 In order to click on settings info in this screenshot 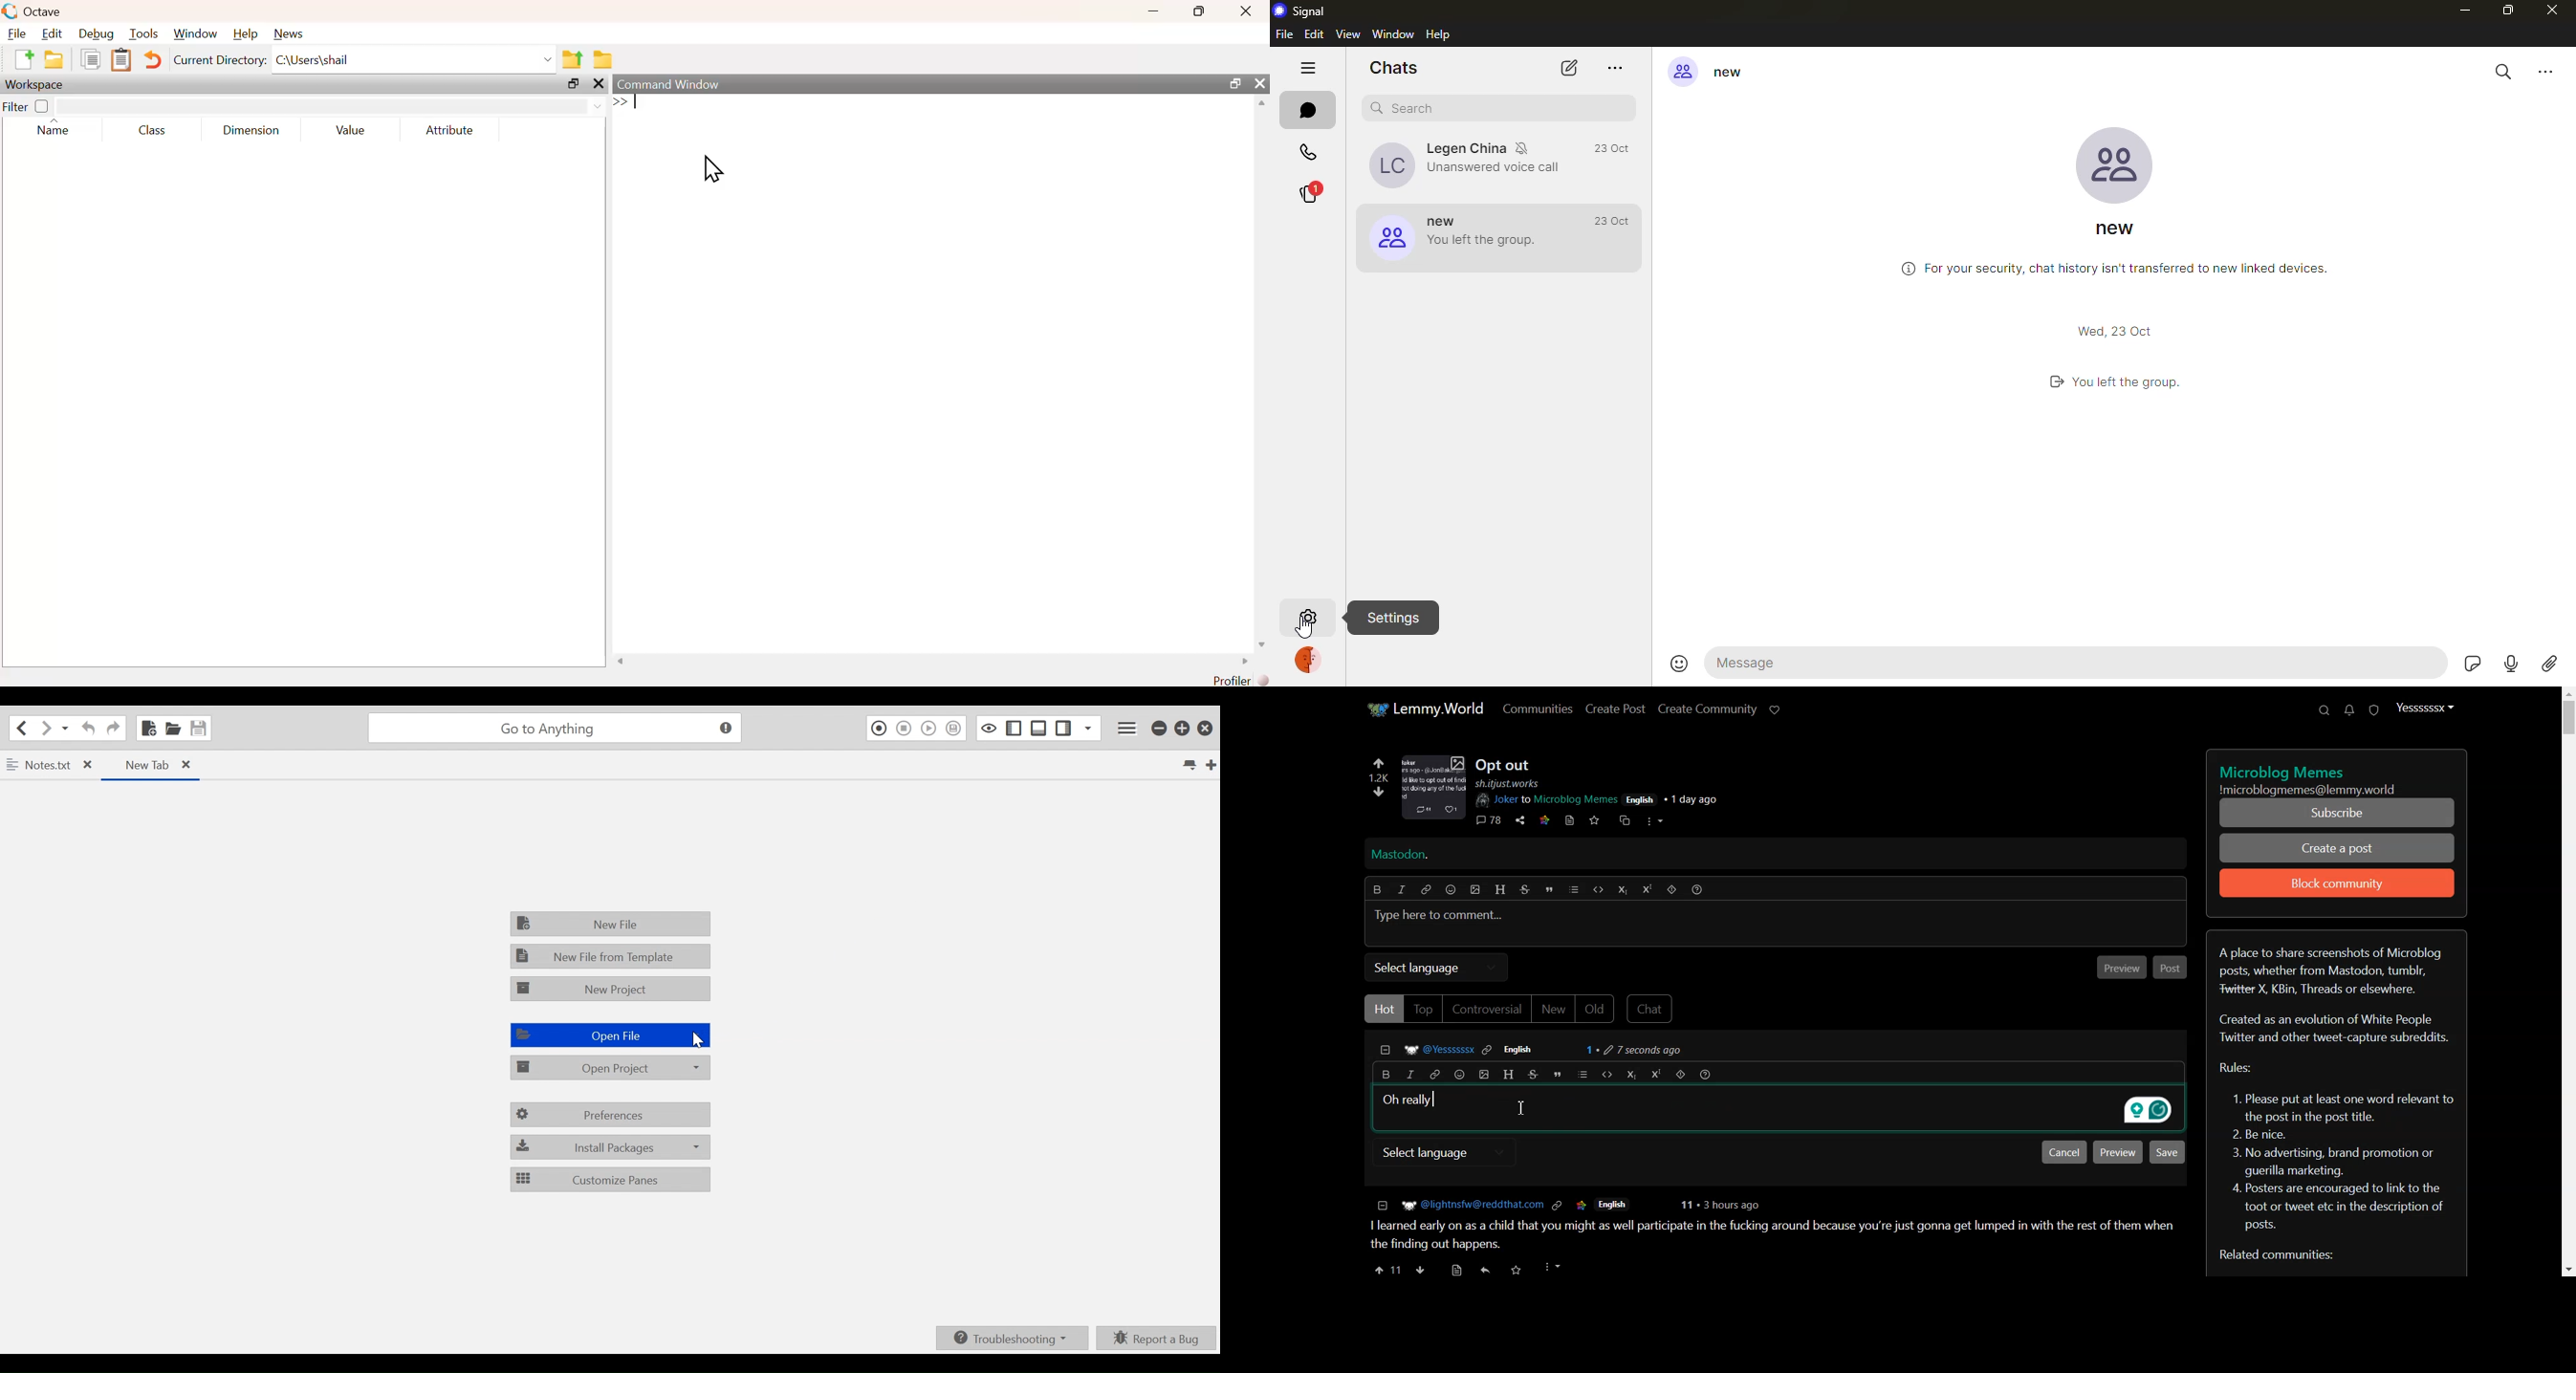, I will do `click(1393, 618)`.